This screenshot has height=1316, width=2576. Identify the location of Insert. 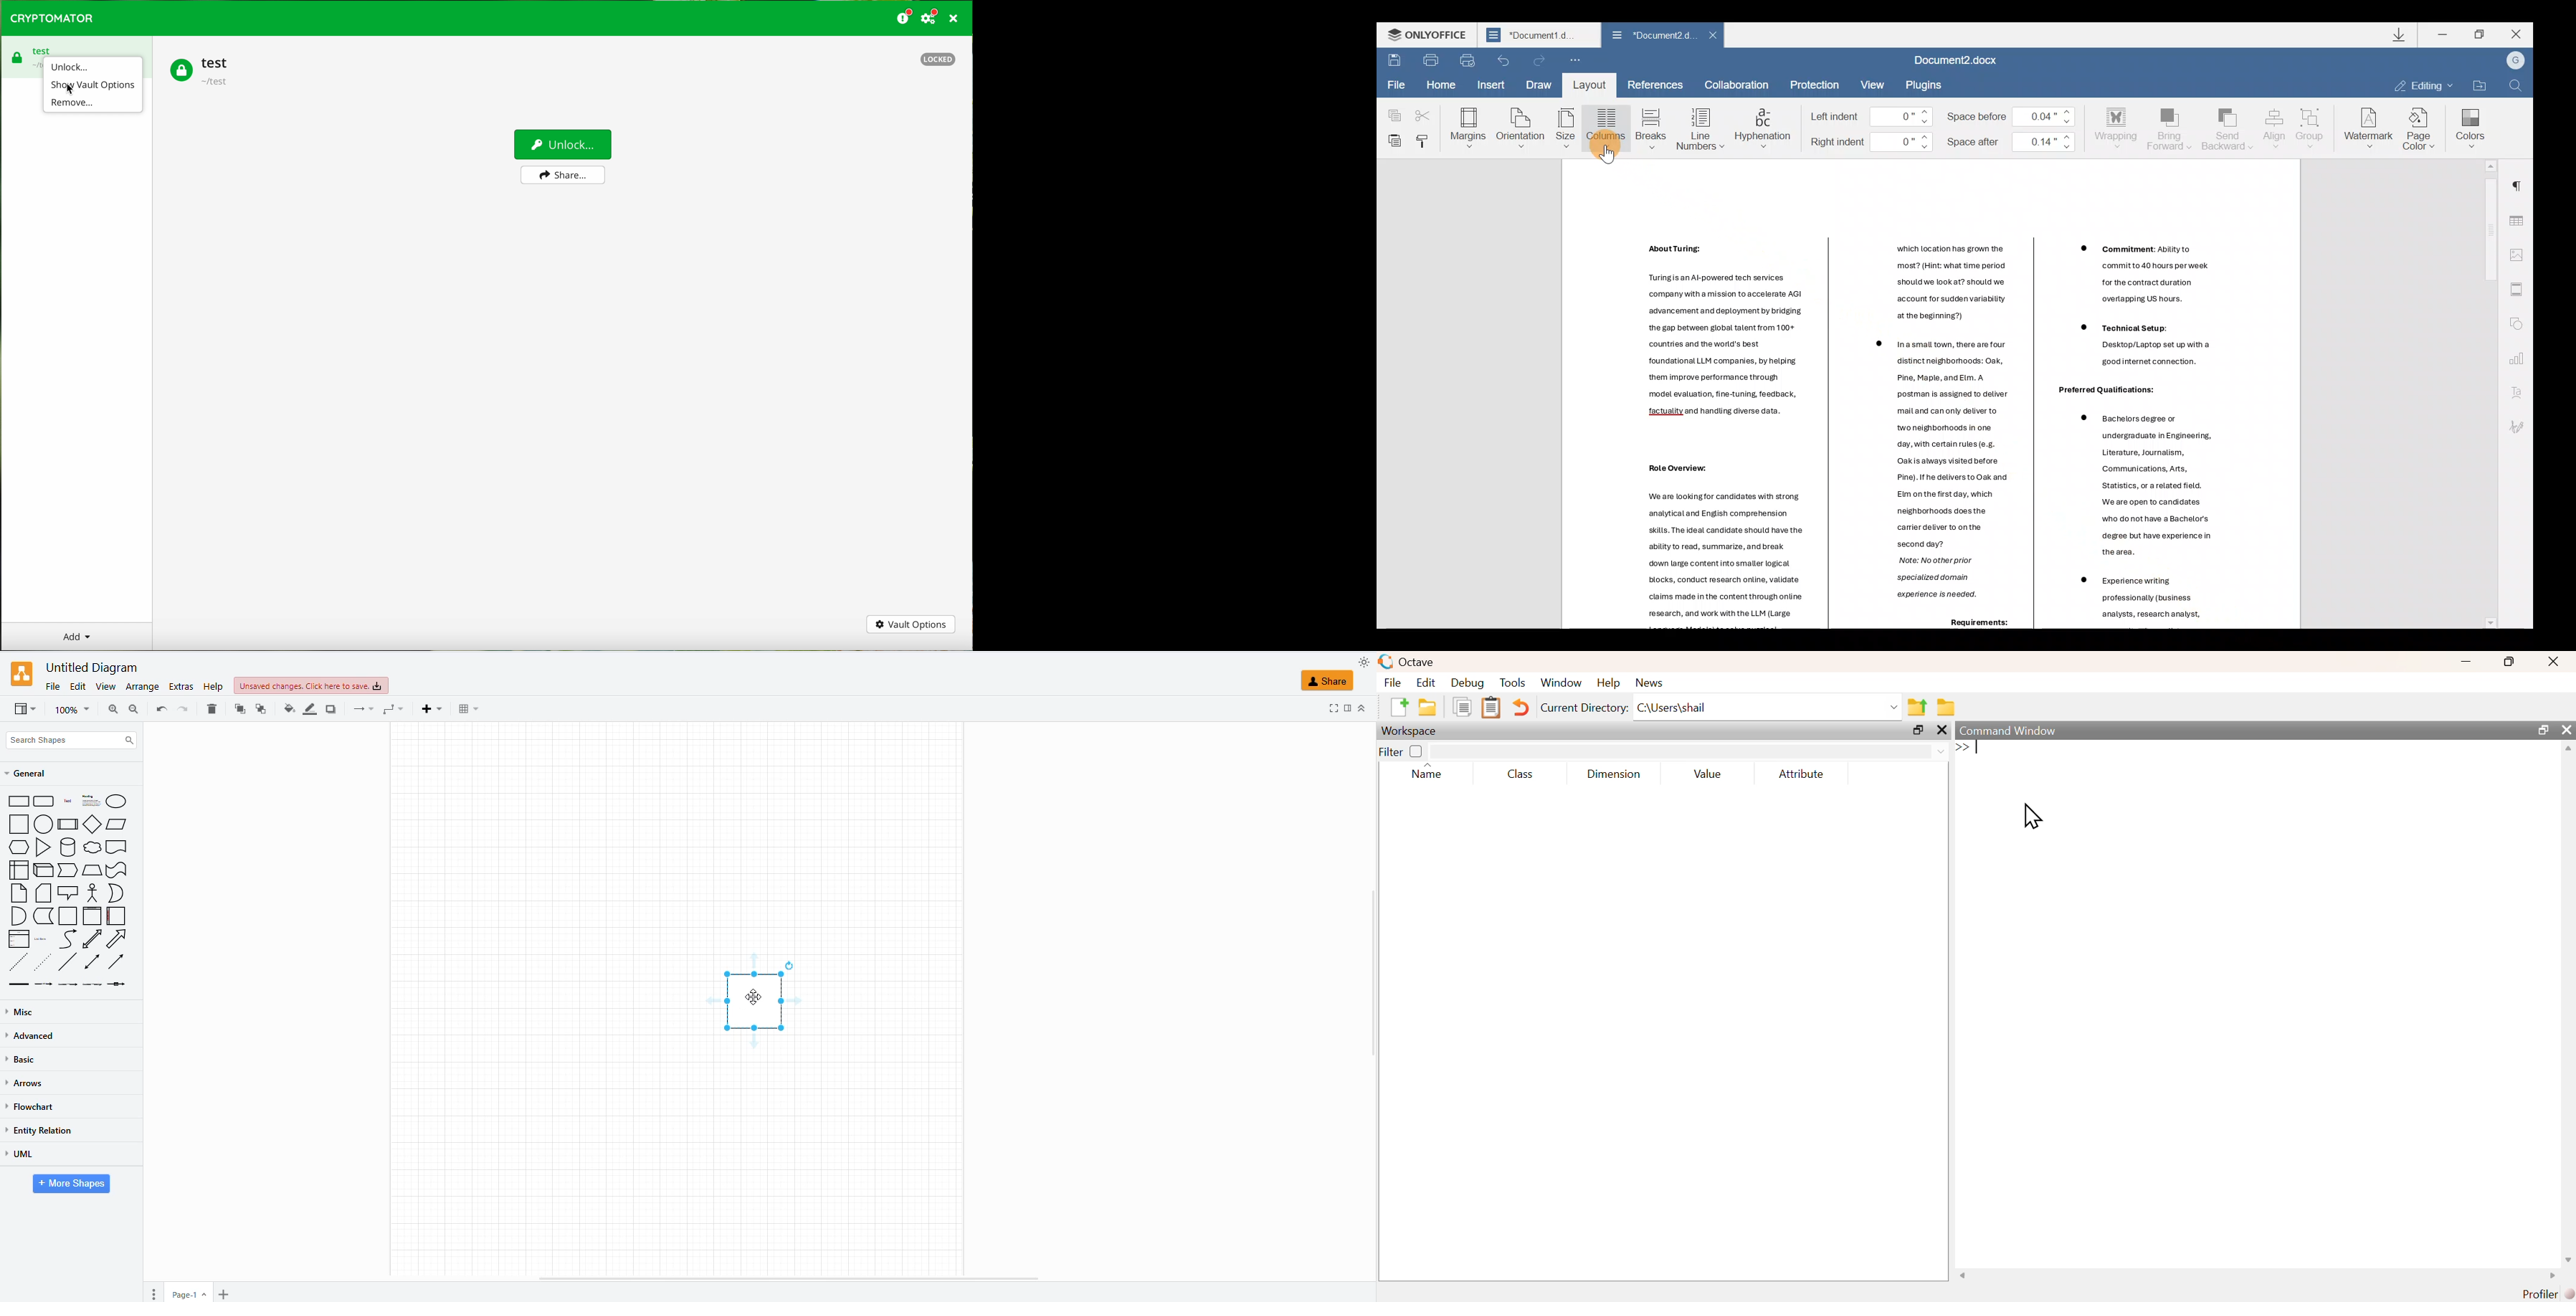
(1489, 85).